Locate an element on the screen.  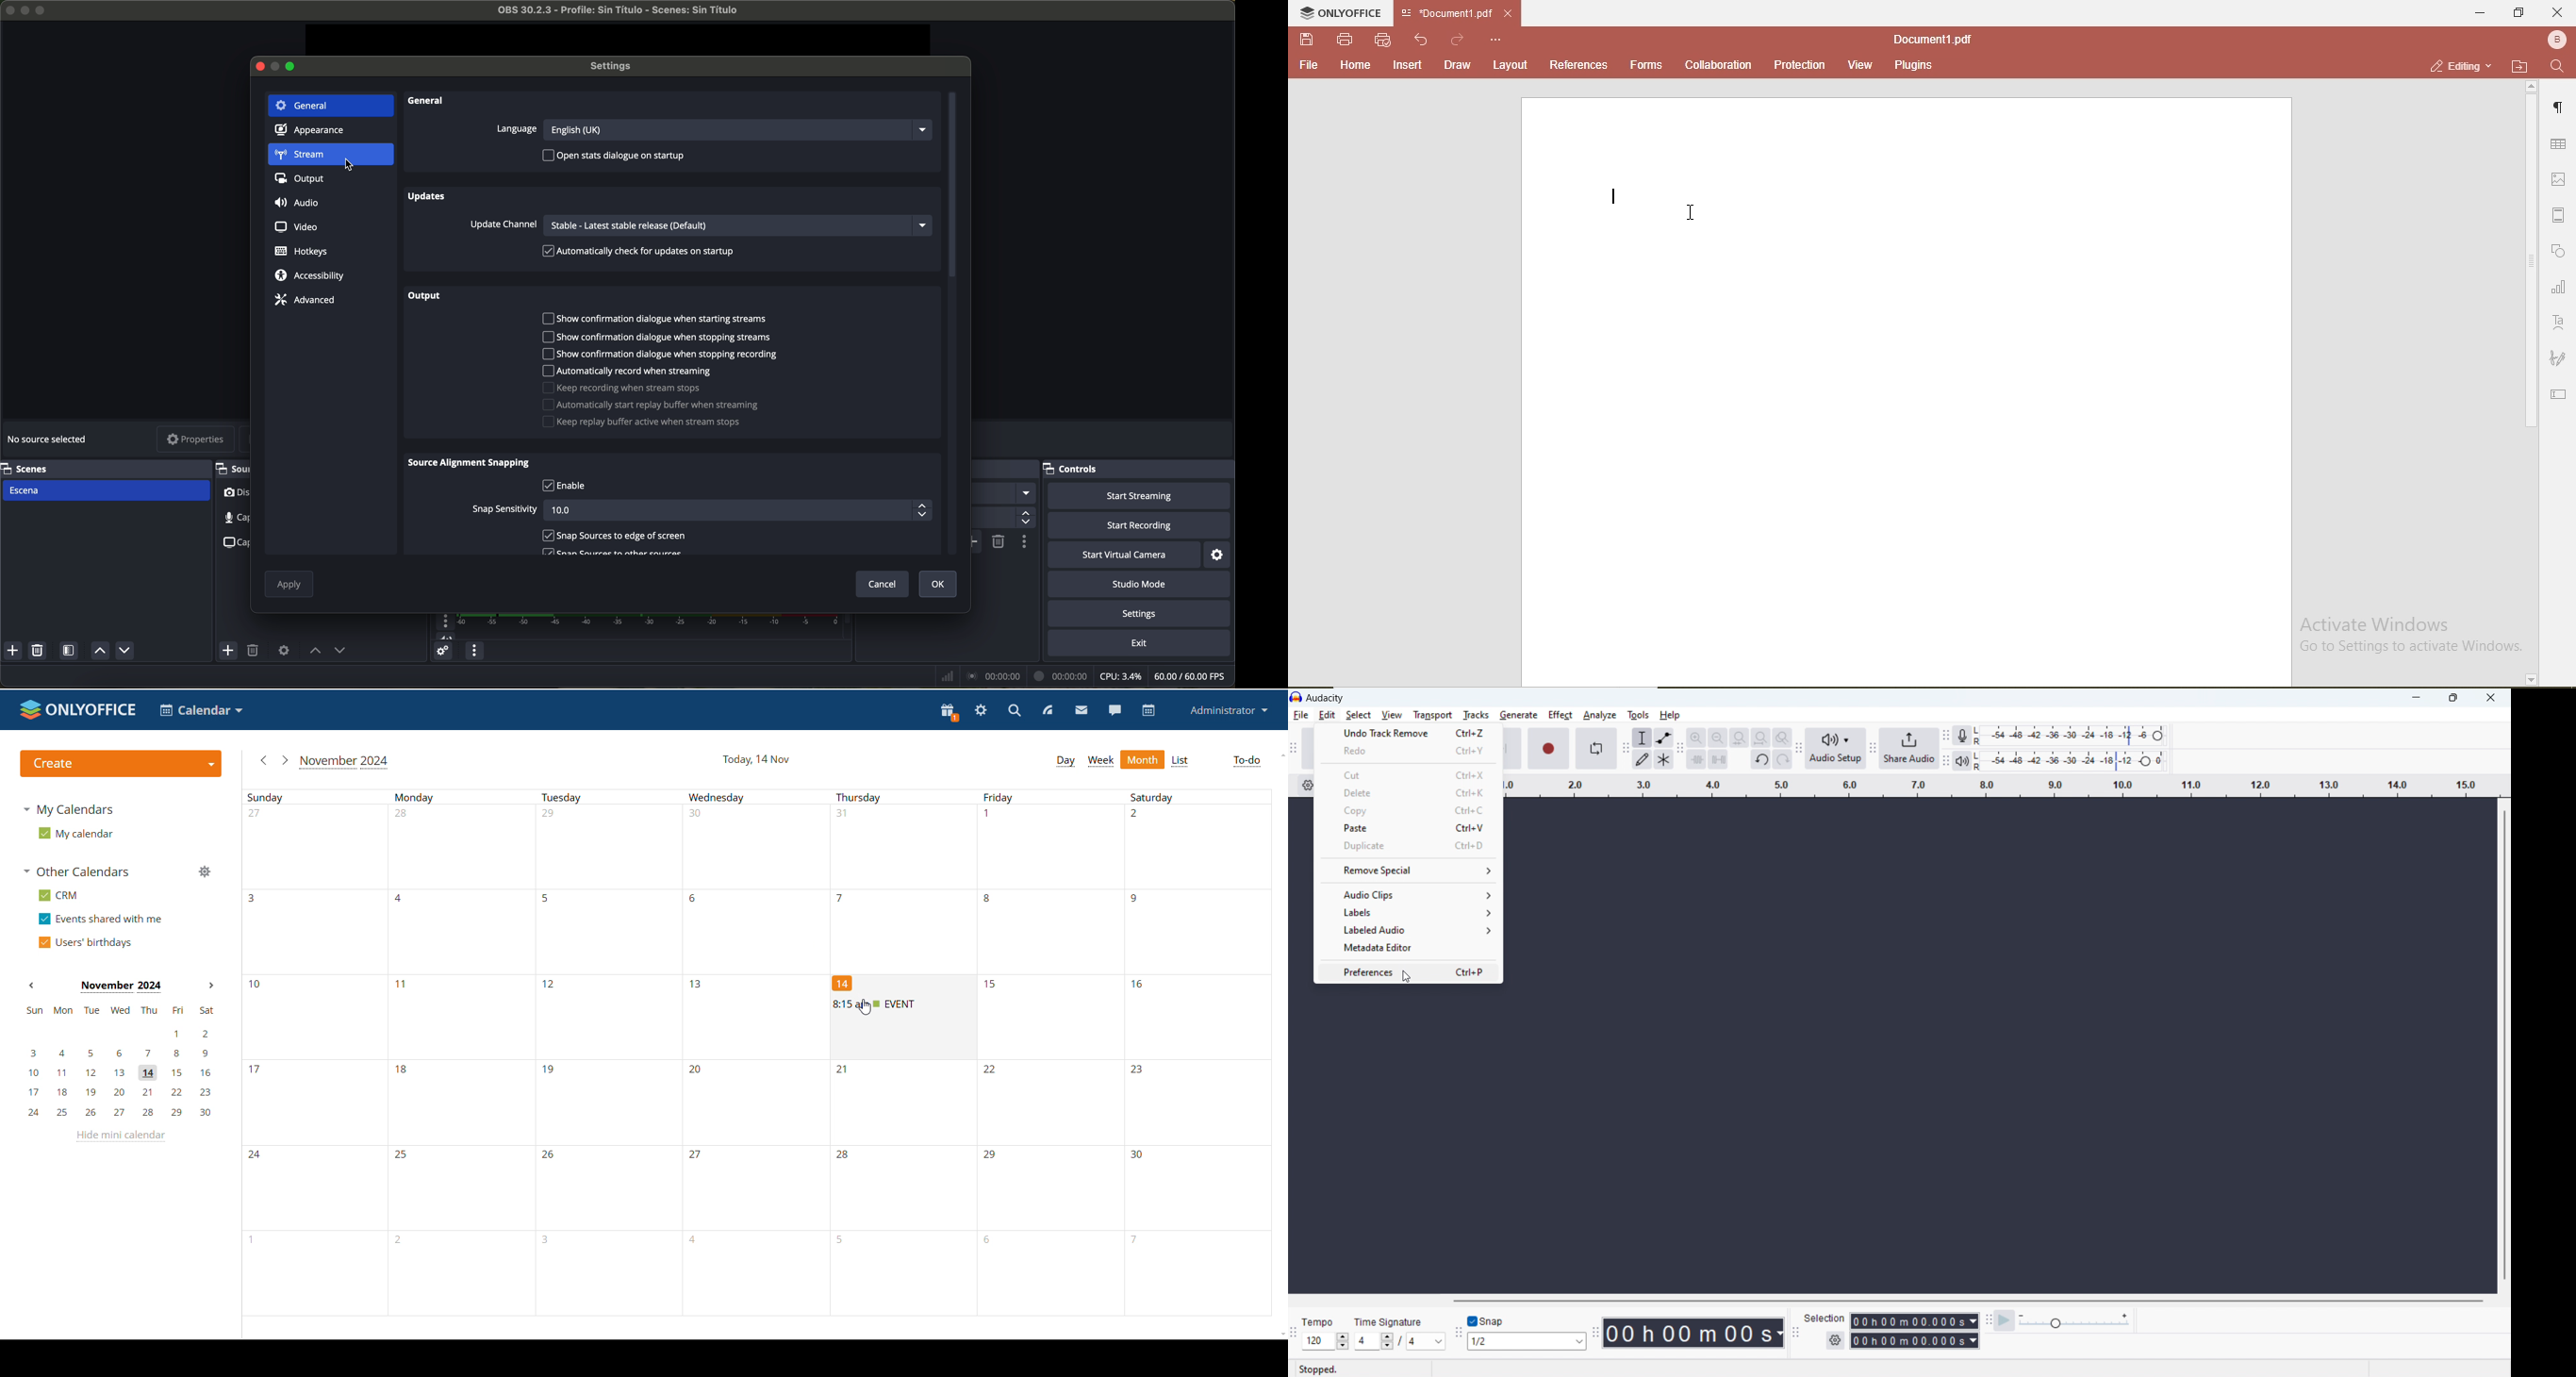
enable is located at coordinates (563, 486).